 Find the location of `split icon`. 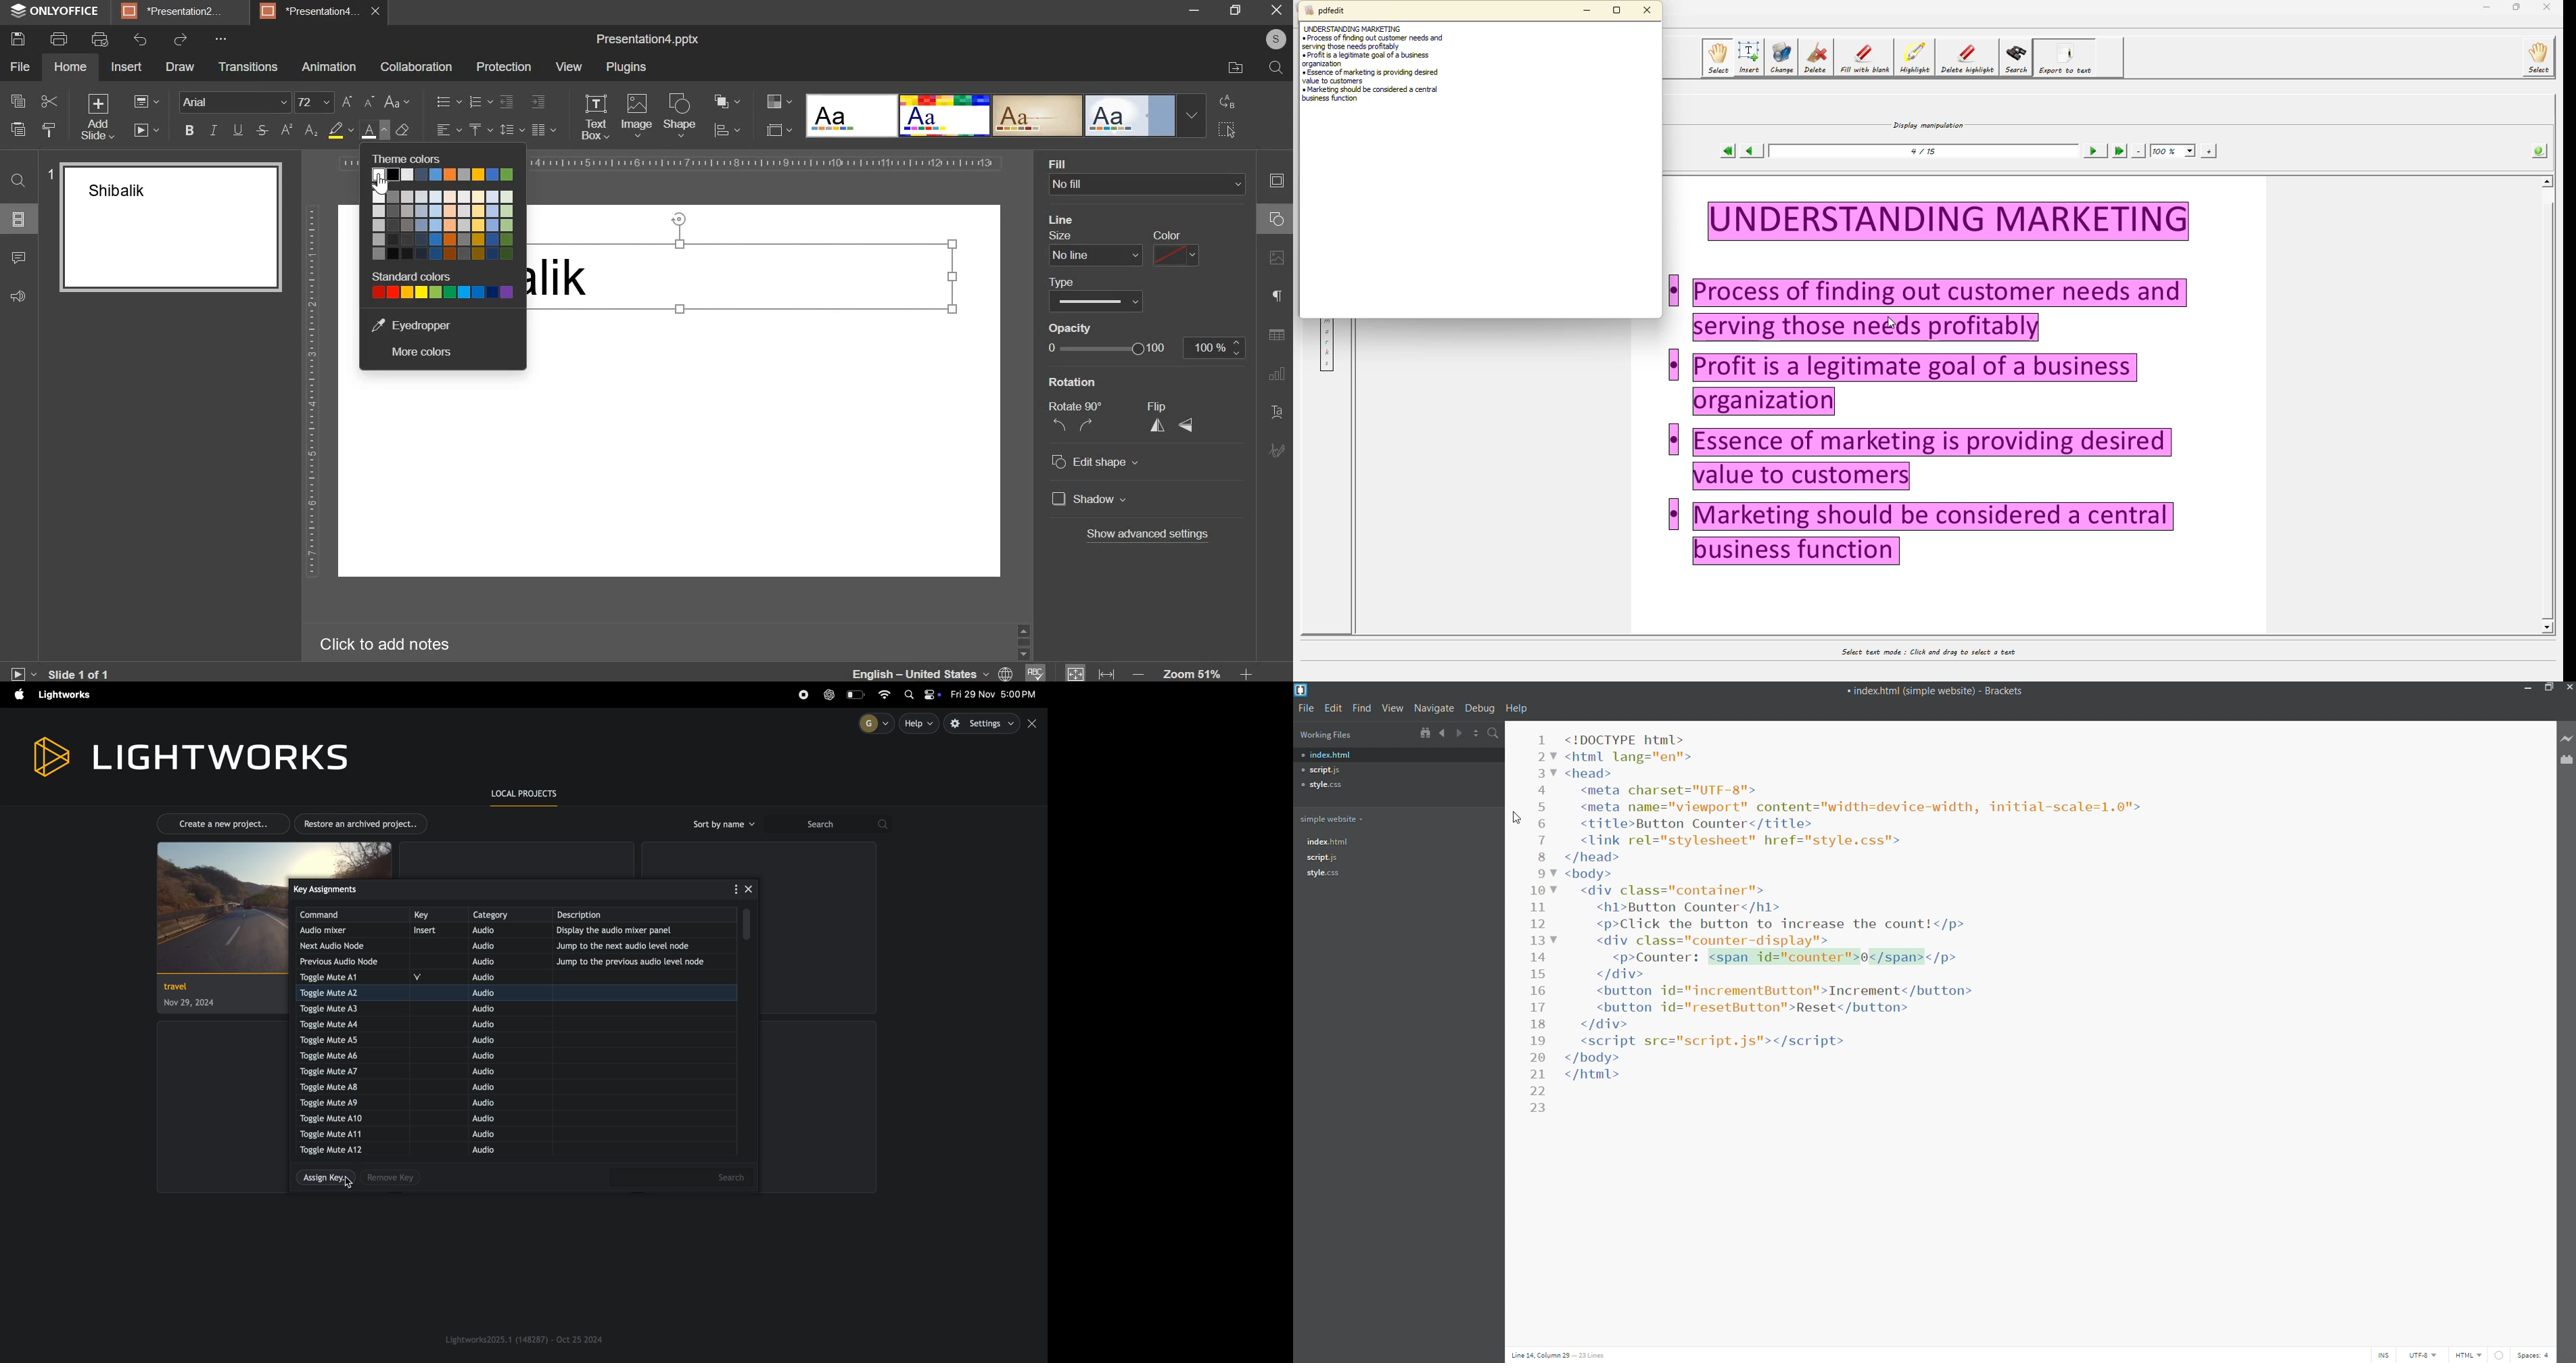

split icon is located at coordinates (1475, 732).